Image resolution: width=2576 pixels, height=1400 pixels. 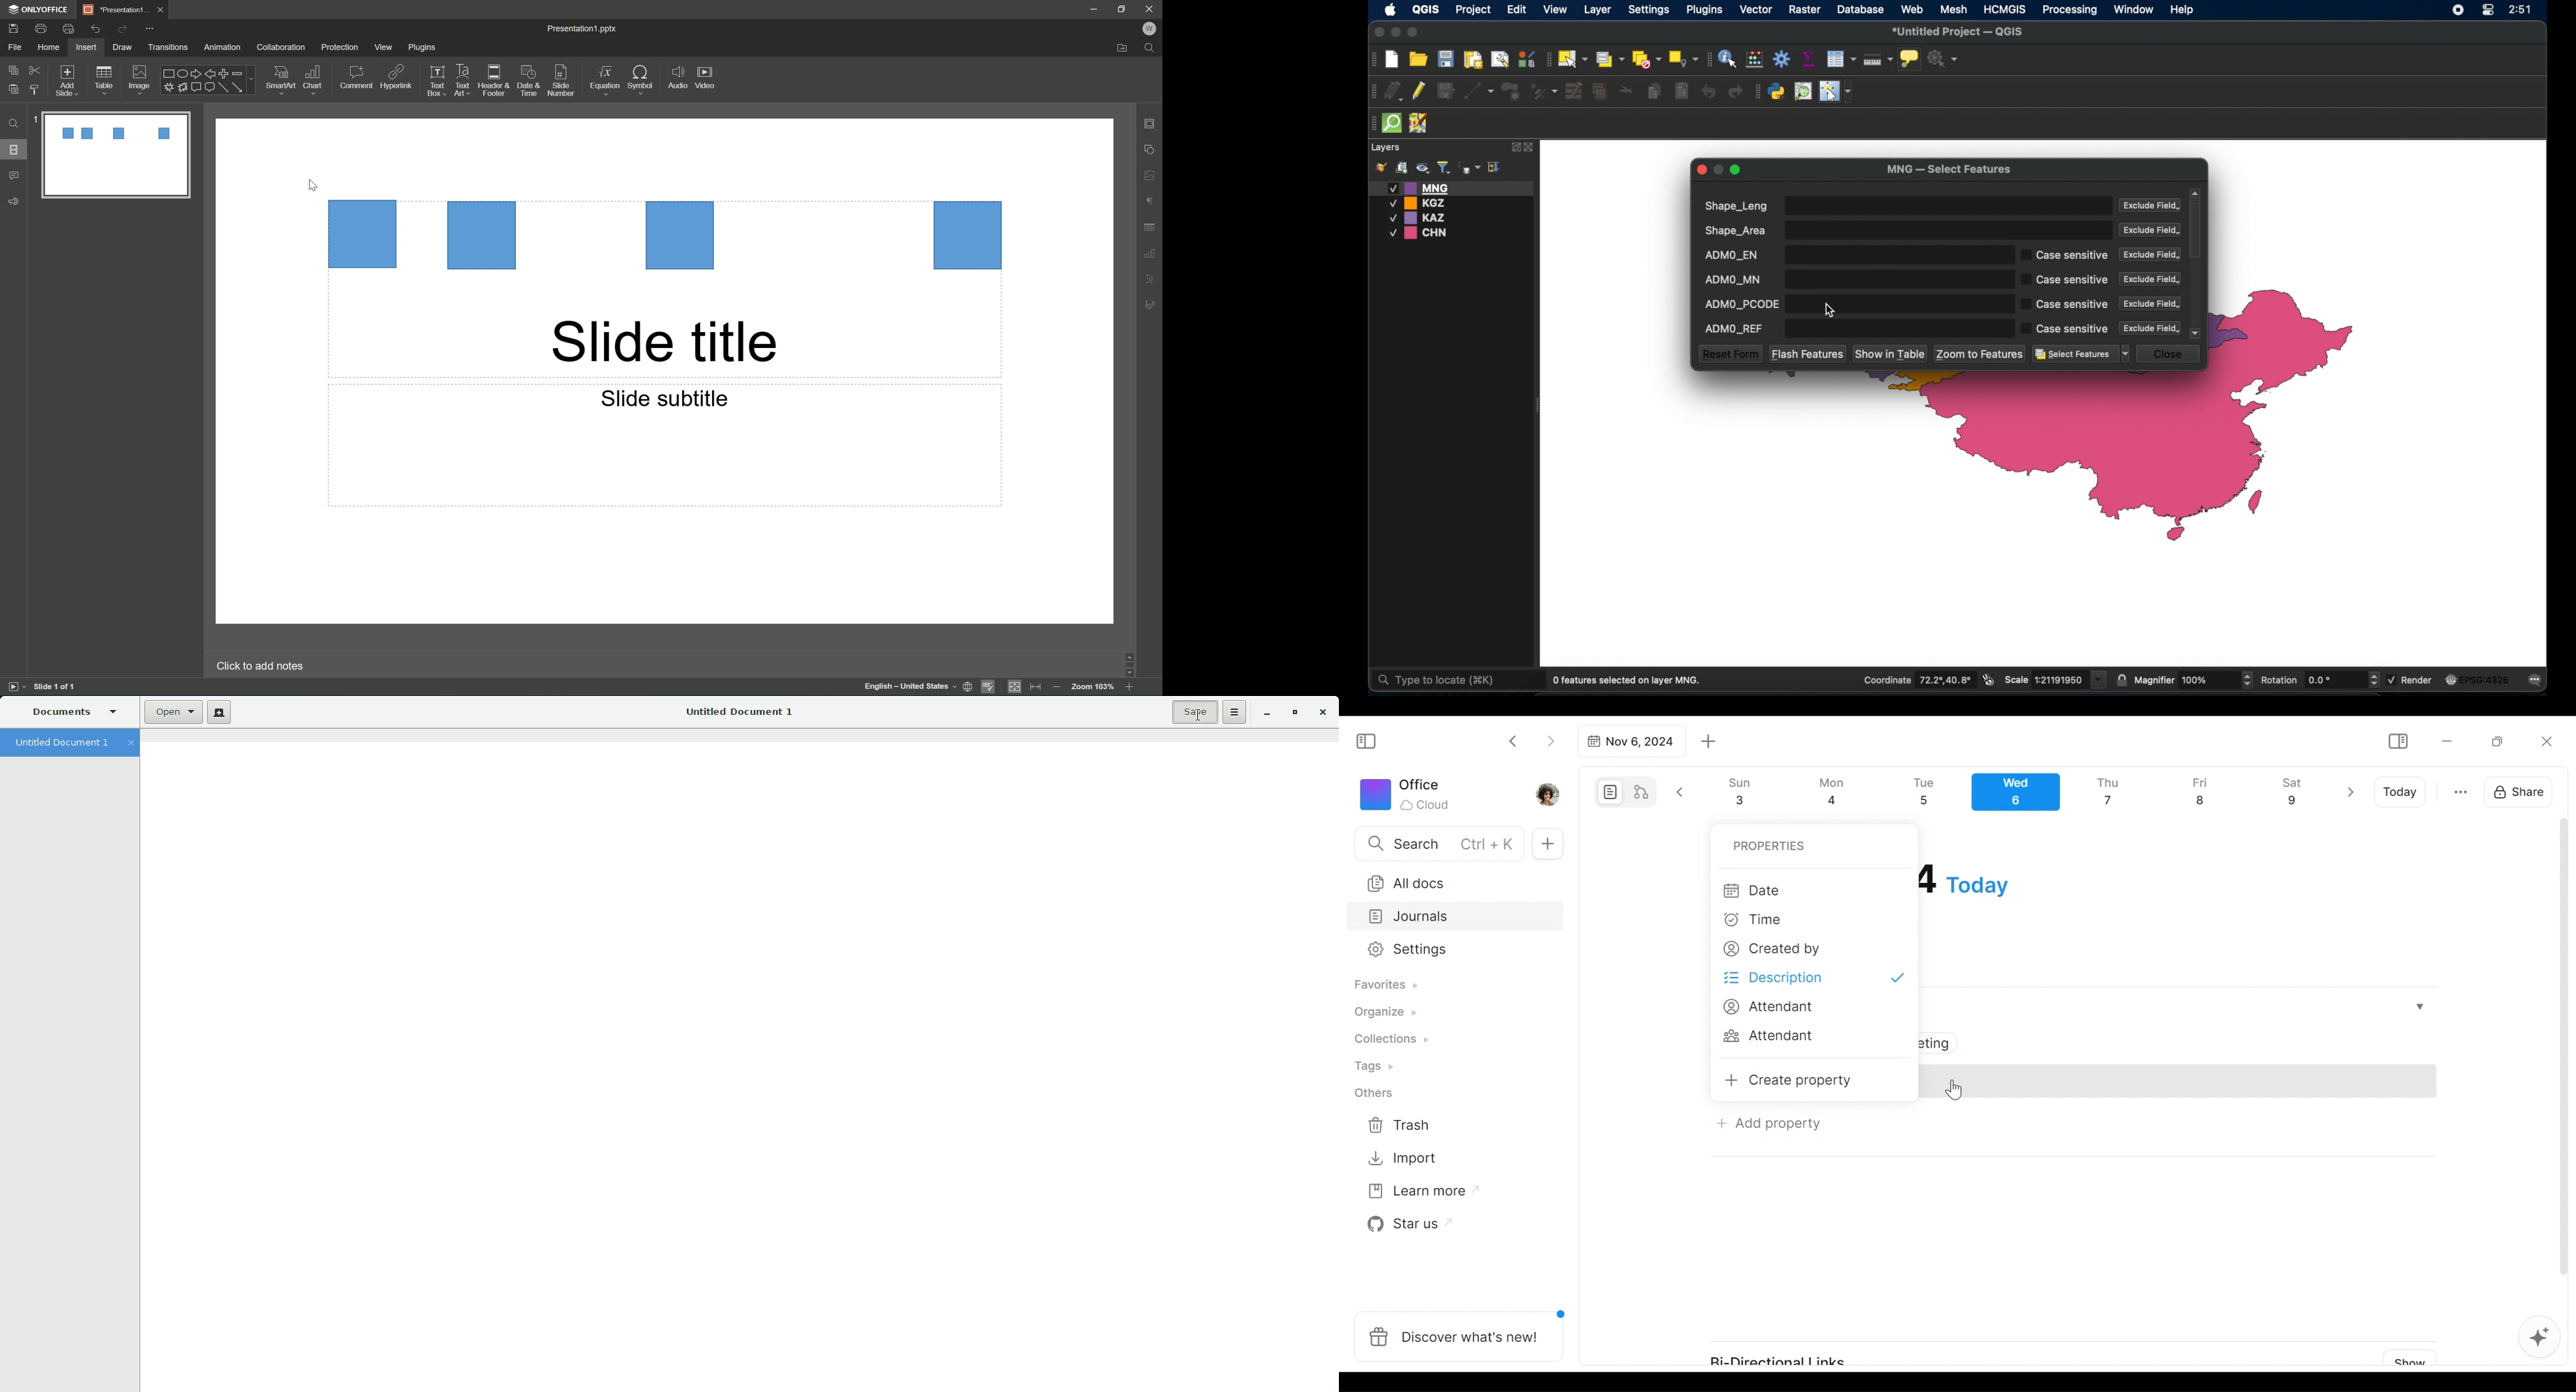 What do you see at coordinates (1546, 844) in the screenshot?
I see `Add new ` at bounding box center [1546, 844].